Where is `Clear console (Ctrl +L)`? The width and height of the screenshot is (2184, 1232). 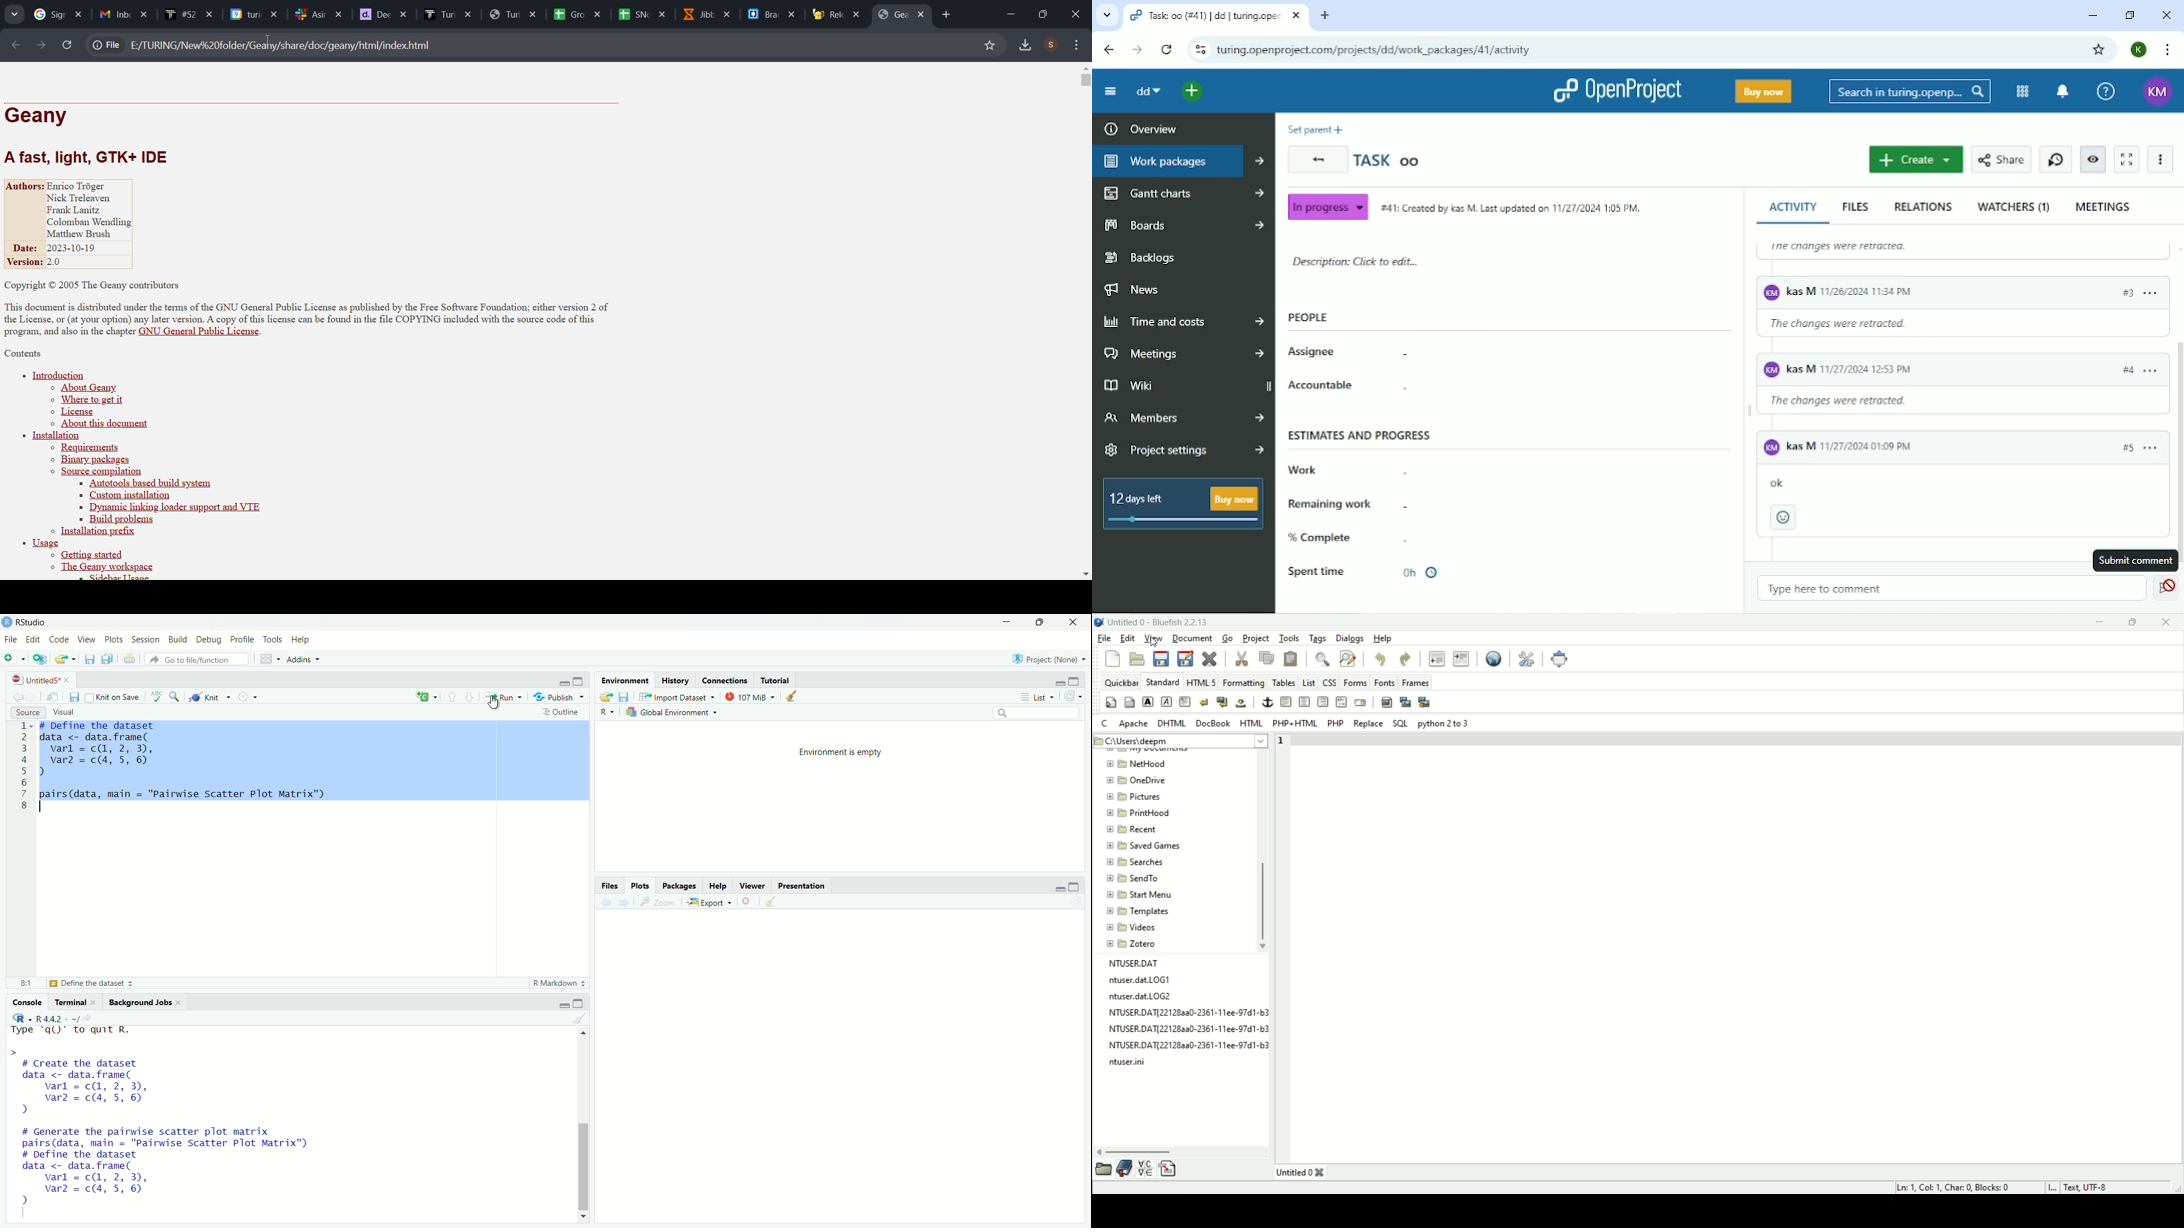
Clear console (Ctrl +L) is located at coordinates (792, 695).